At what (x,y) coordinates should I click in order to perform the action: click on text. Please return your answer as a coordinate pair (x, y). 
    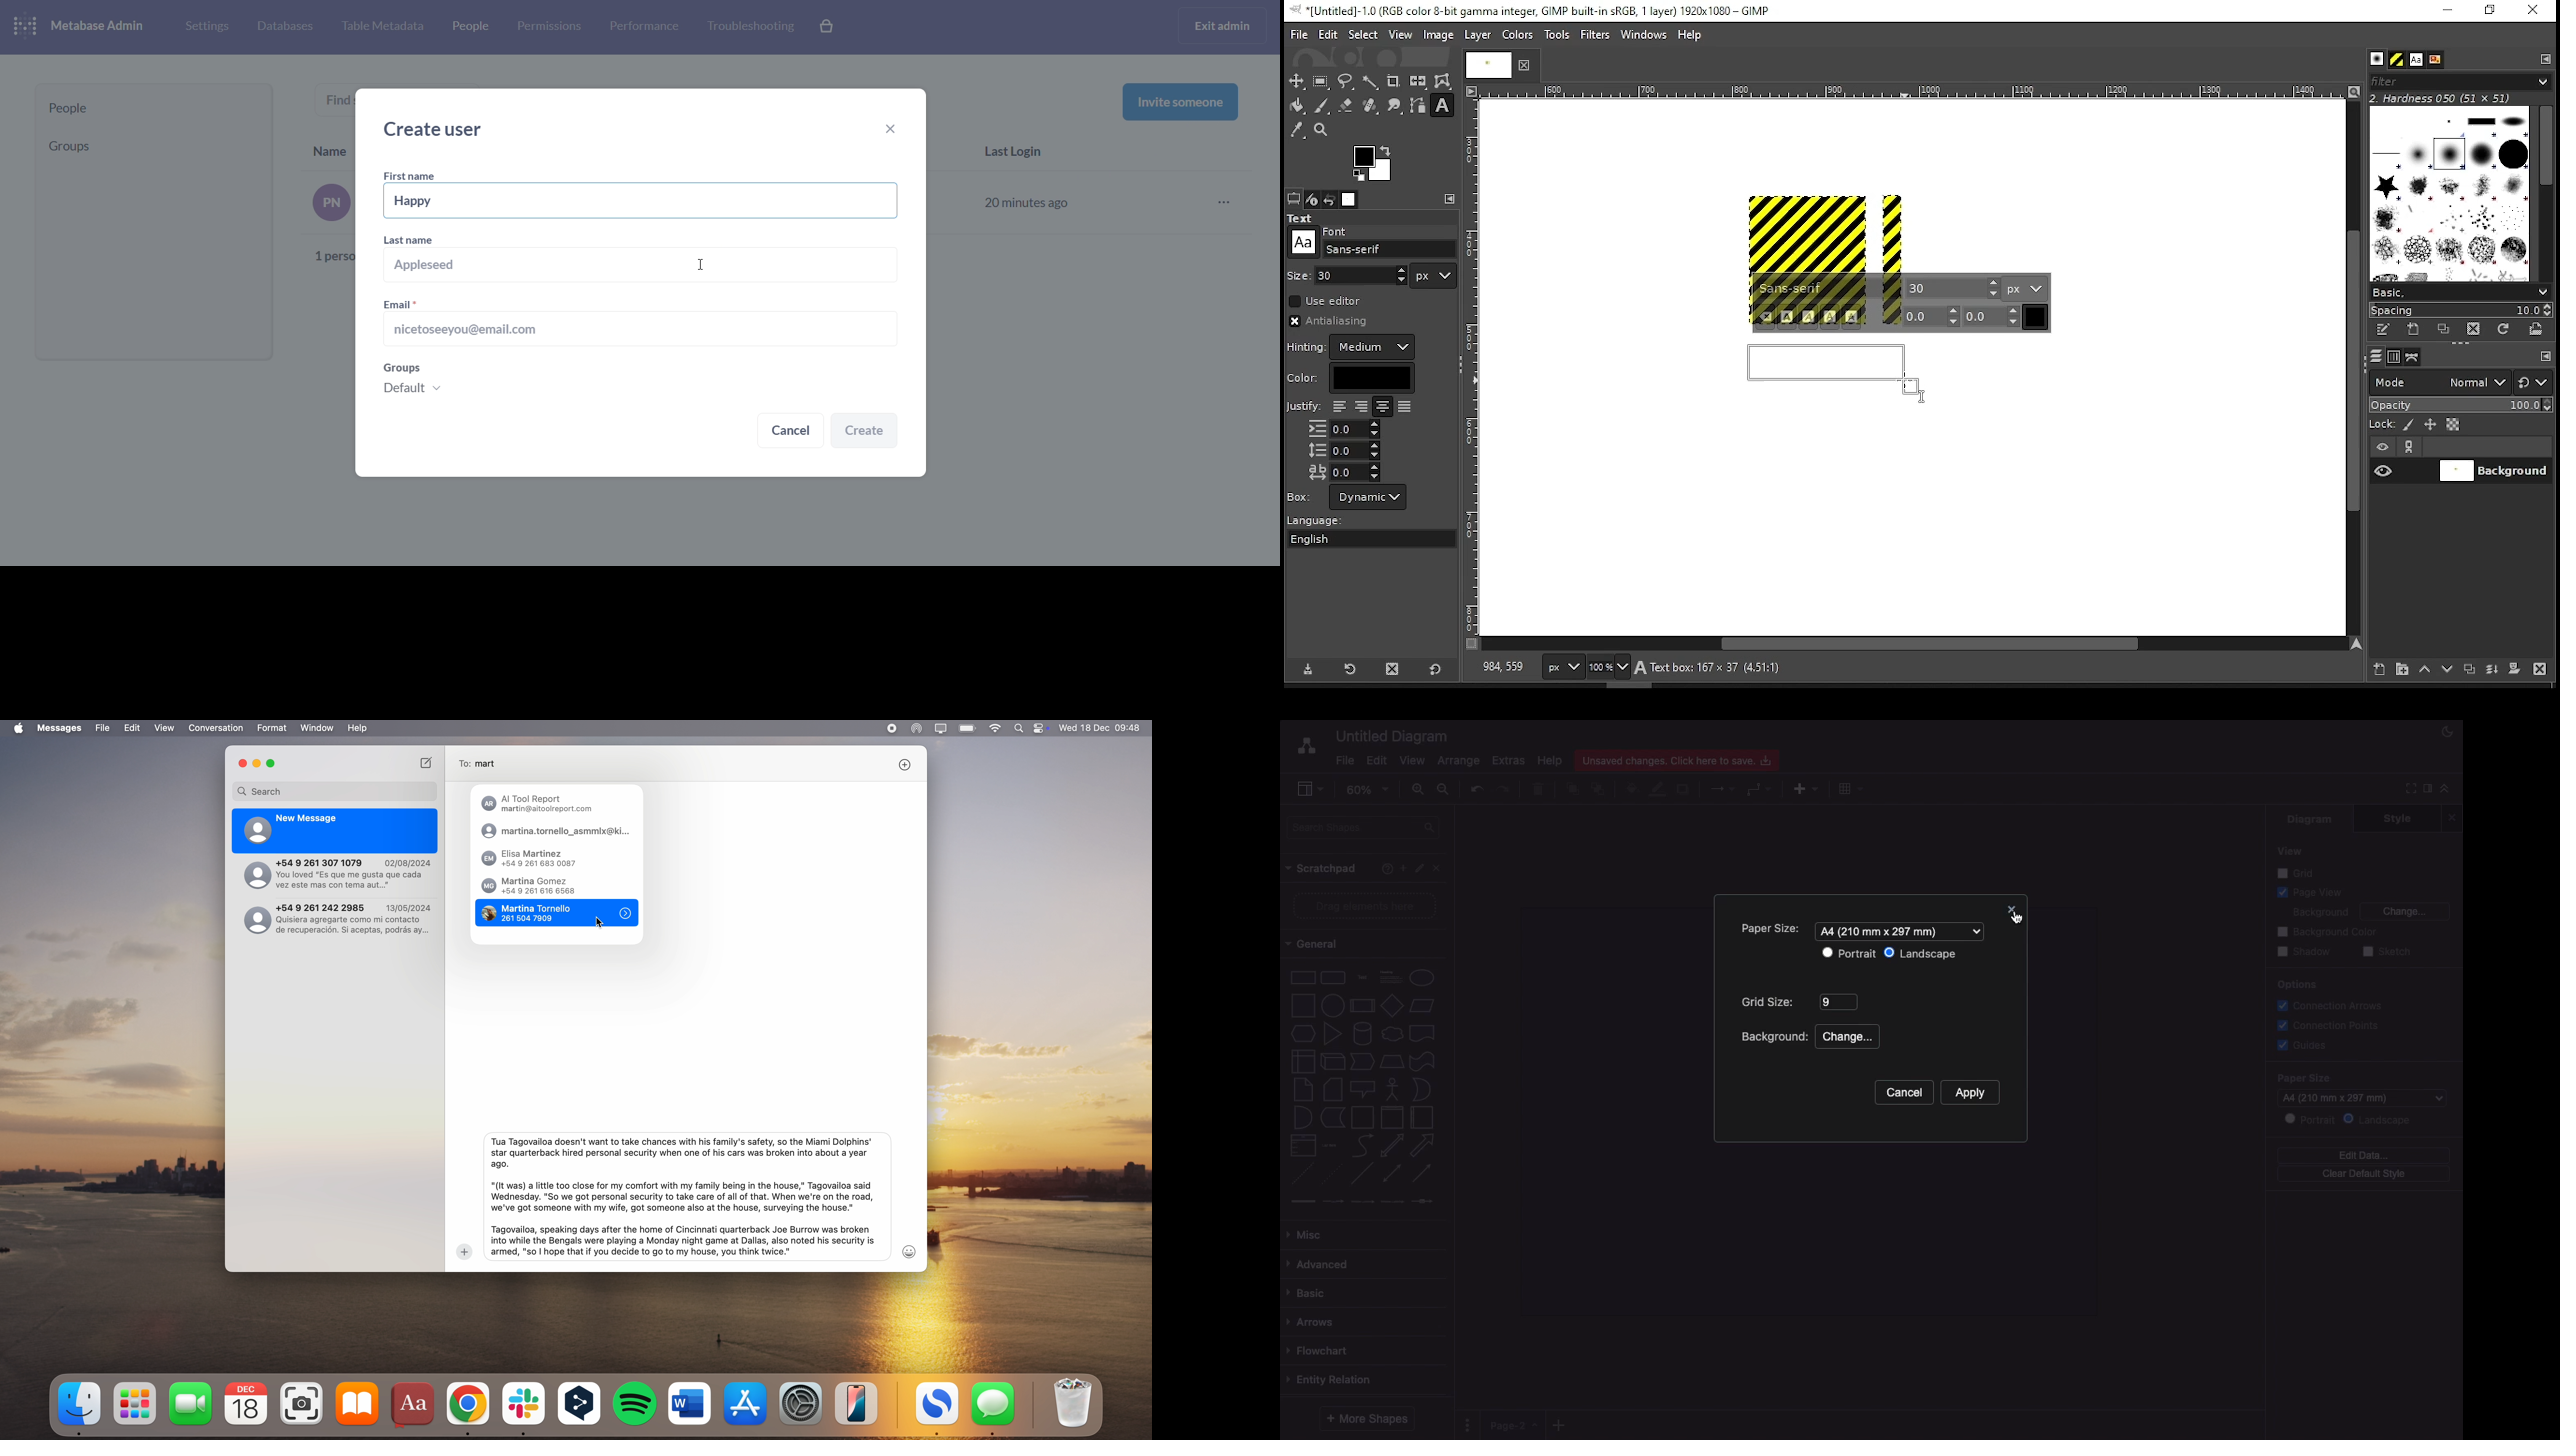
    Looking at the image, I should click on (342, 100).